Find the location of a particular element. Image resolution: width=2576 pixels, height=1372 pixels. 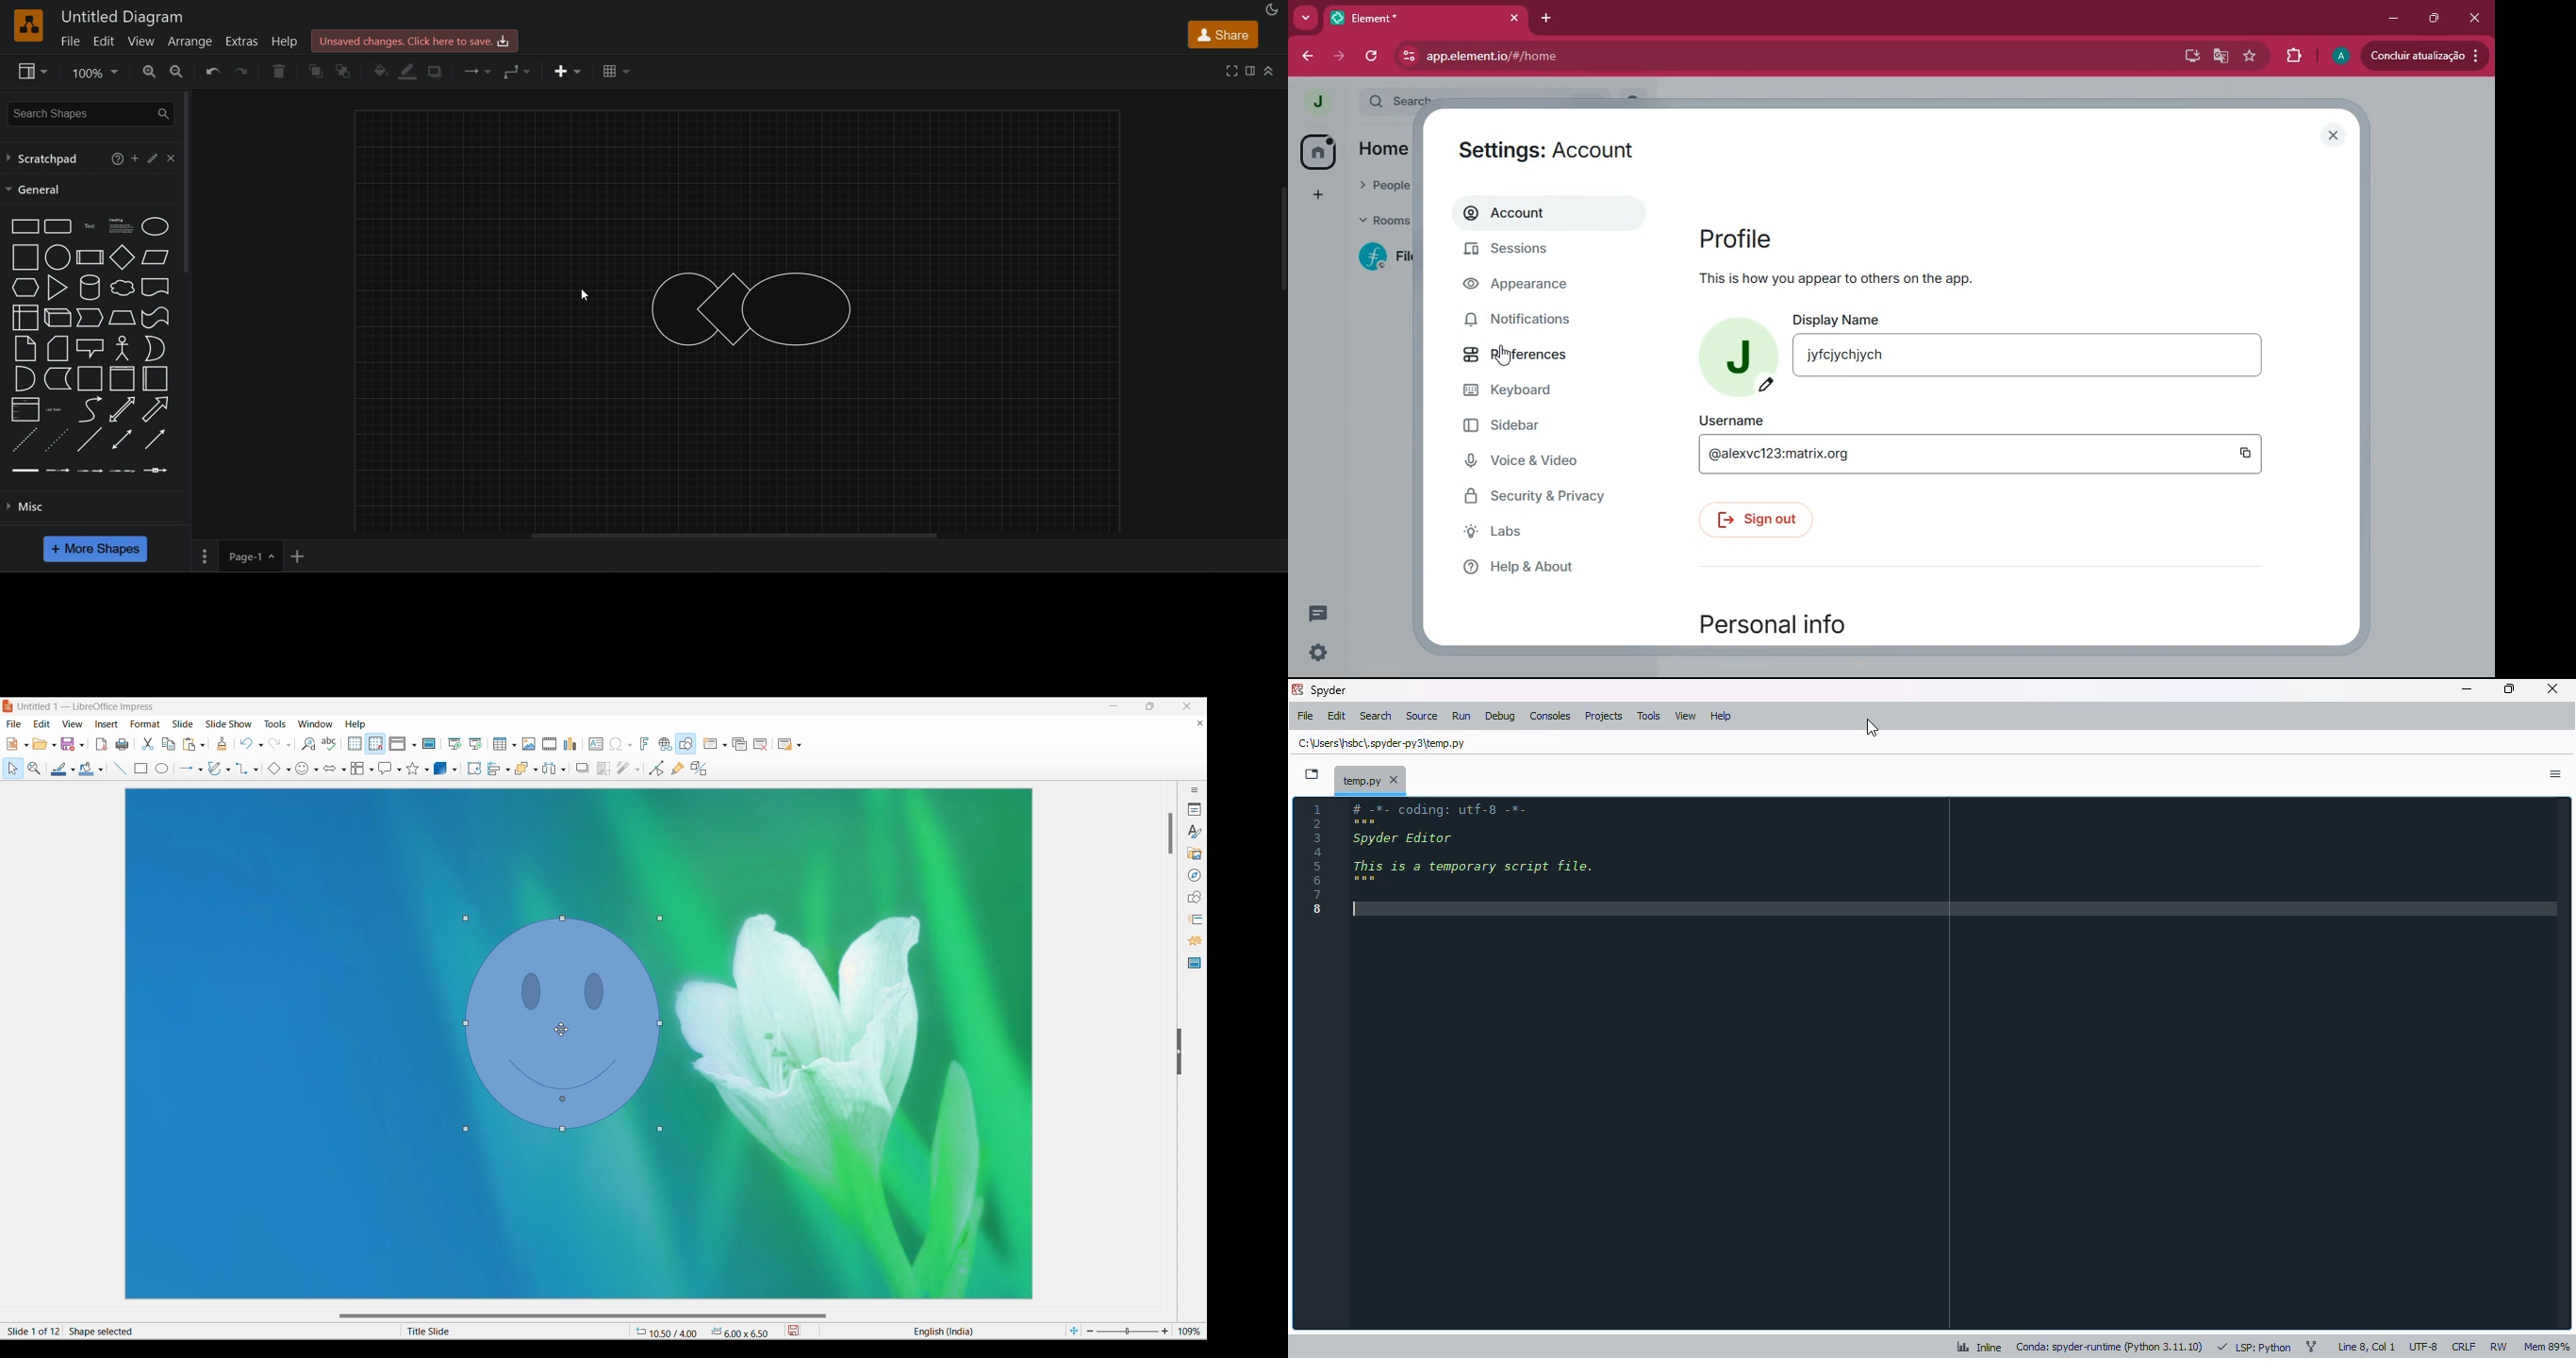

shadows is located at coordinates (433, 72).